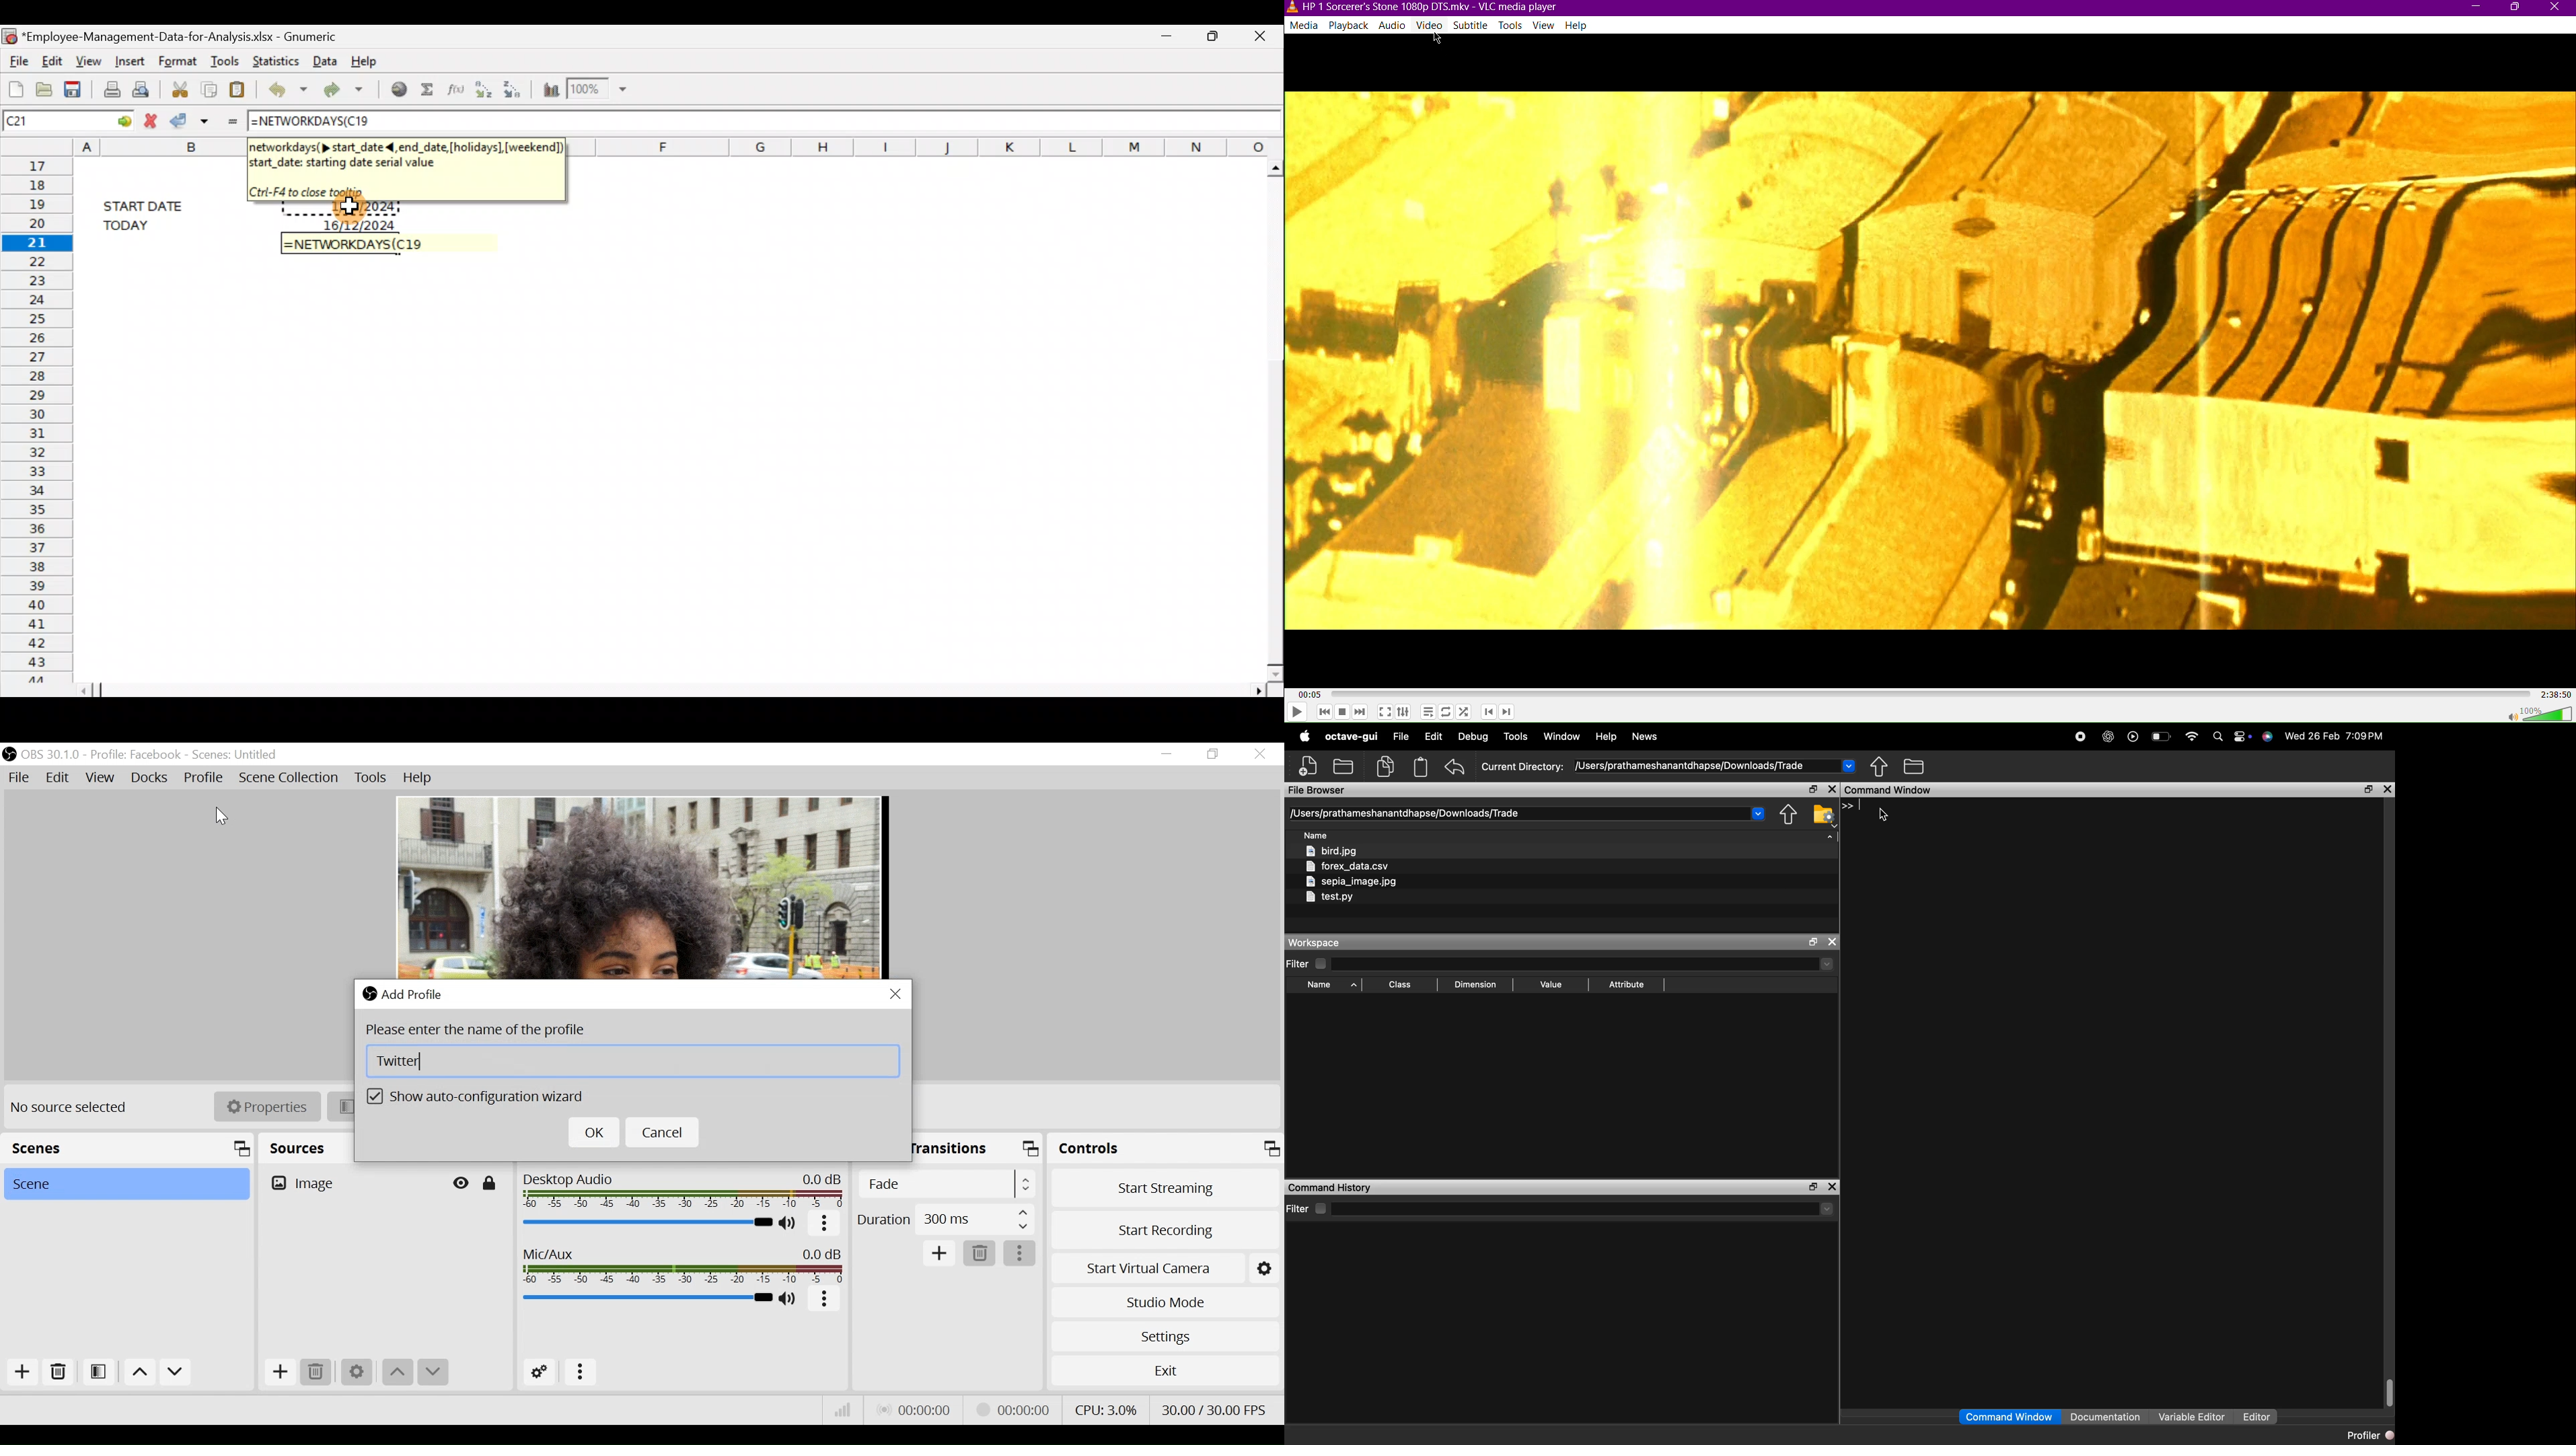 The height and width of the screenshot is (1456, 2576). What do you see at coordinates (43, 87) in the screenshot?
I see `Open a file` at bounding box center [43, 87].